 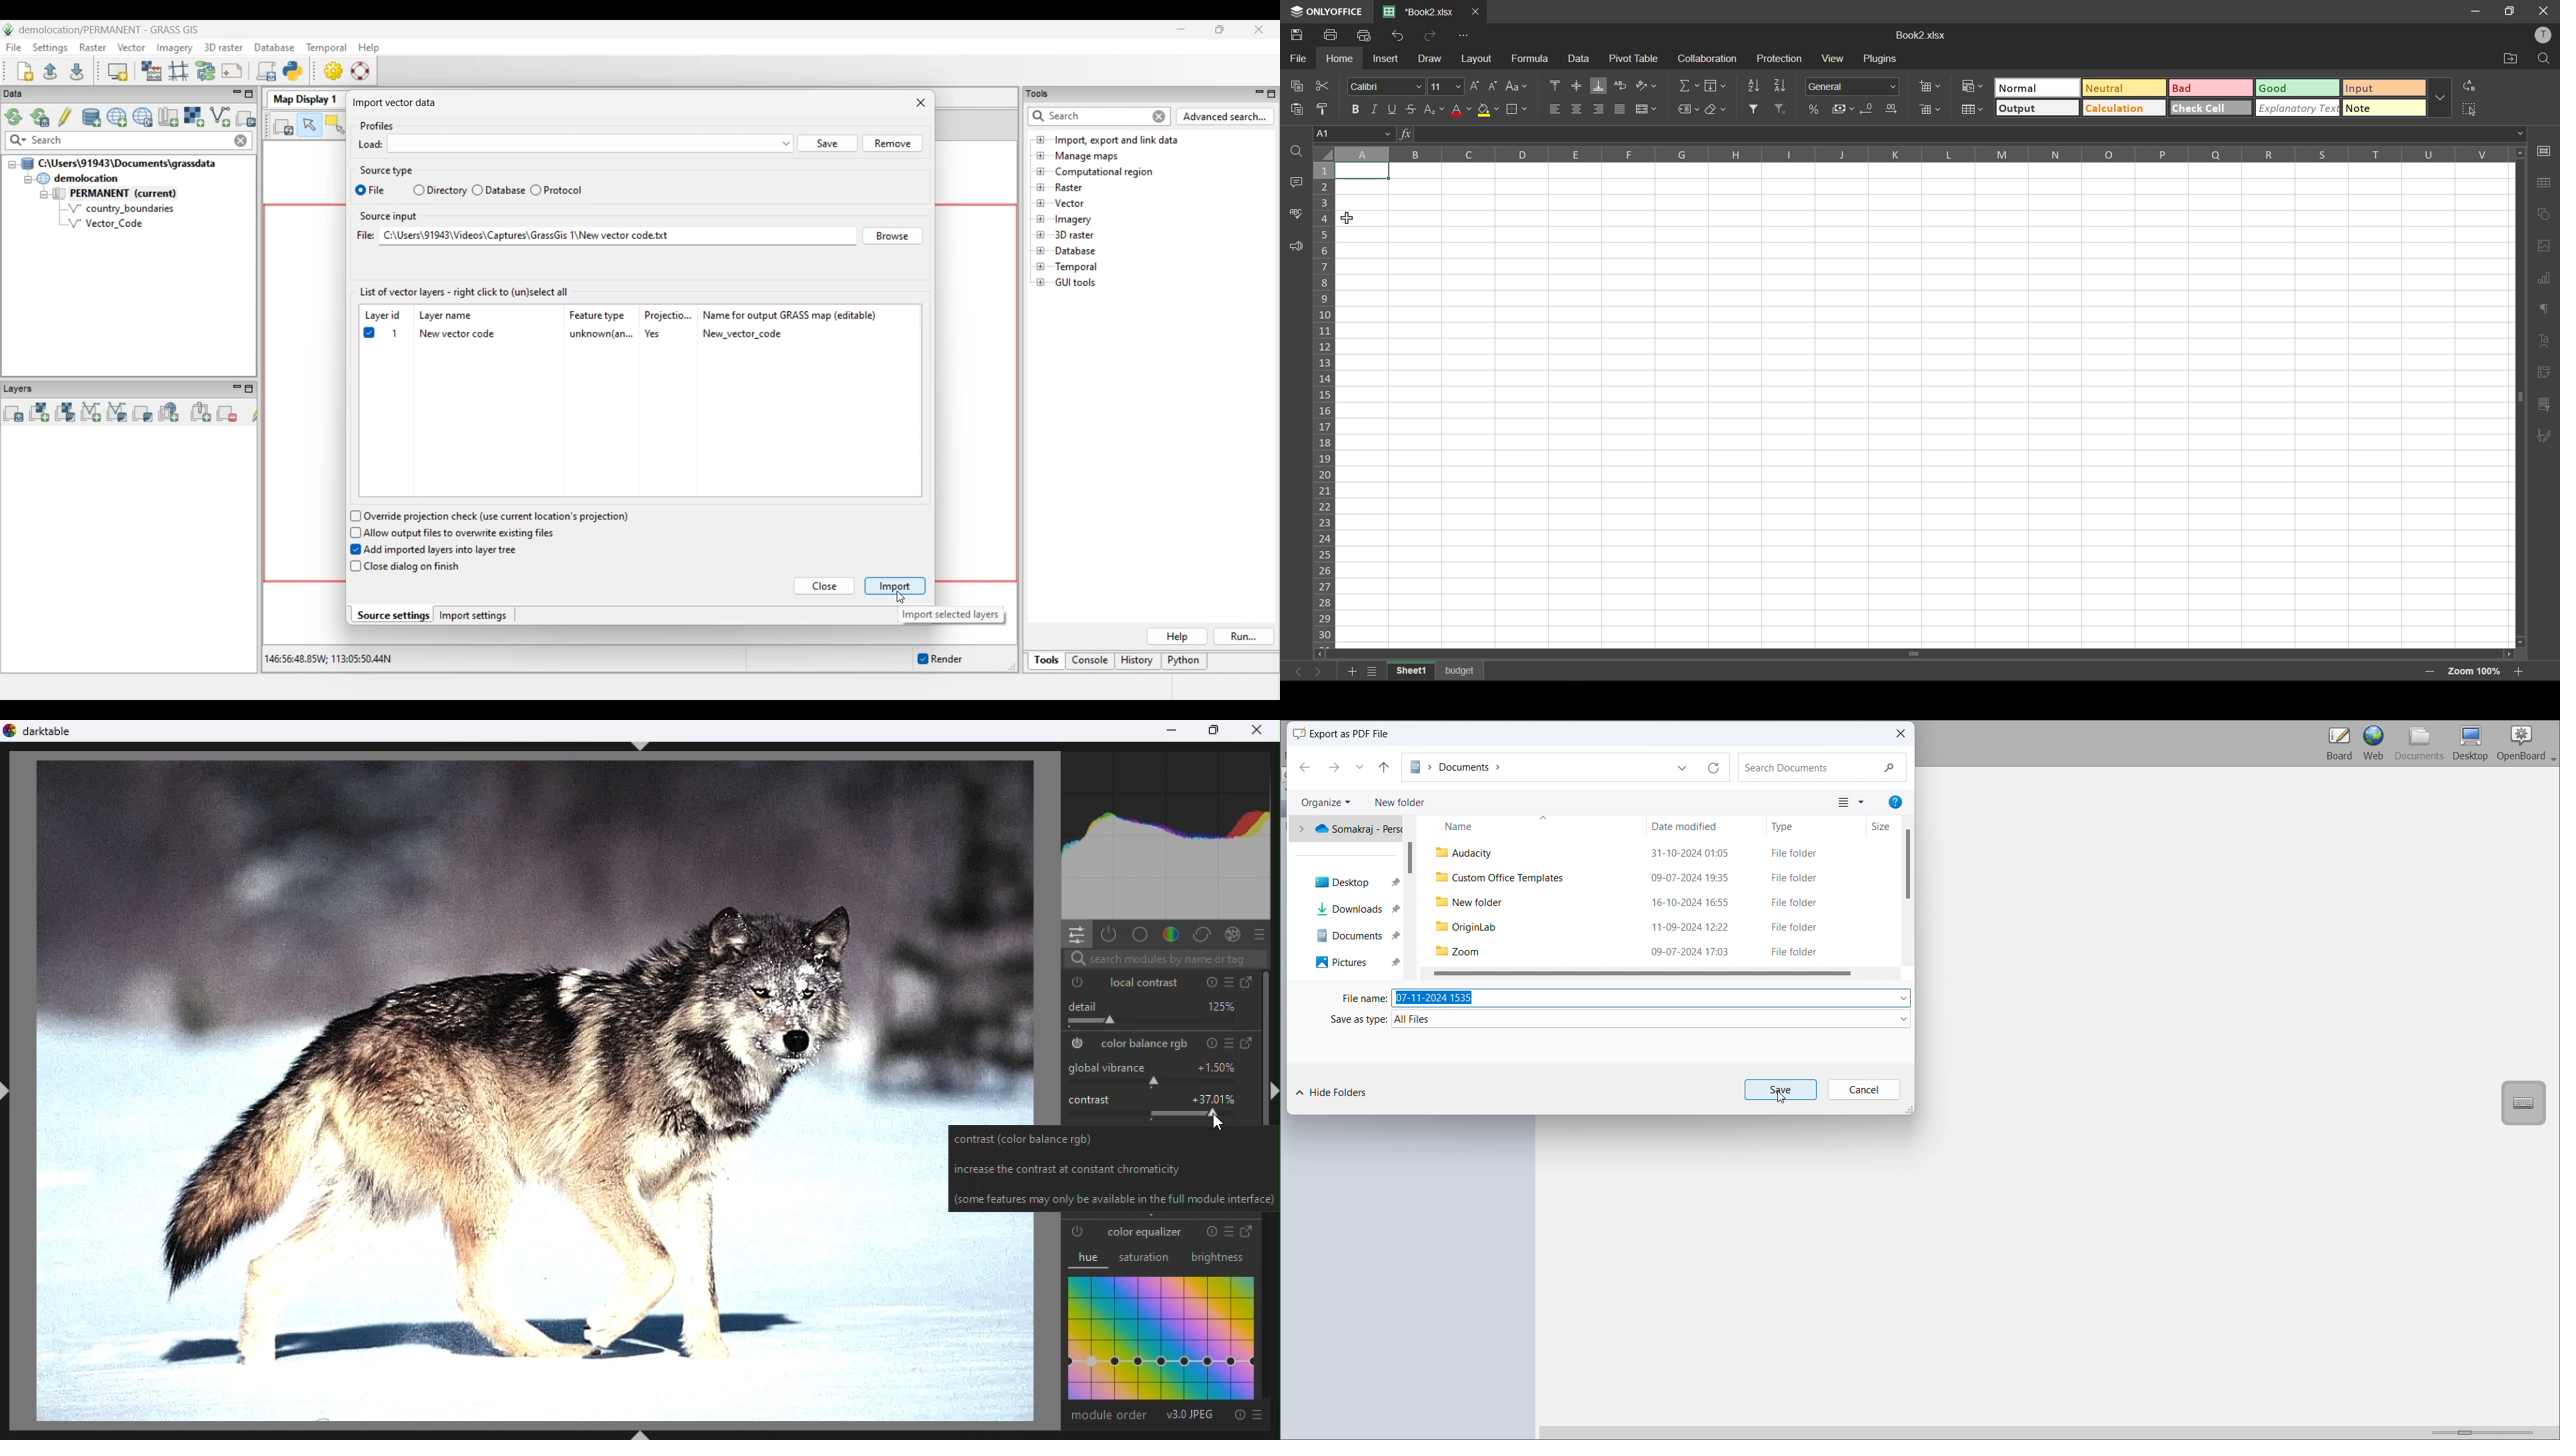 I want to click on File folder, so click(x=1799, y=905).